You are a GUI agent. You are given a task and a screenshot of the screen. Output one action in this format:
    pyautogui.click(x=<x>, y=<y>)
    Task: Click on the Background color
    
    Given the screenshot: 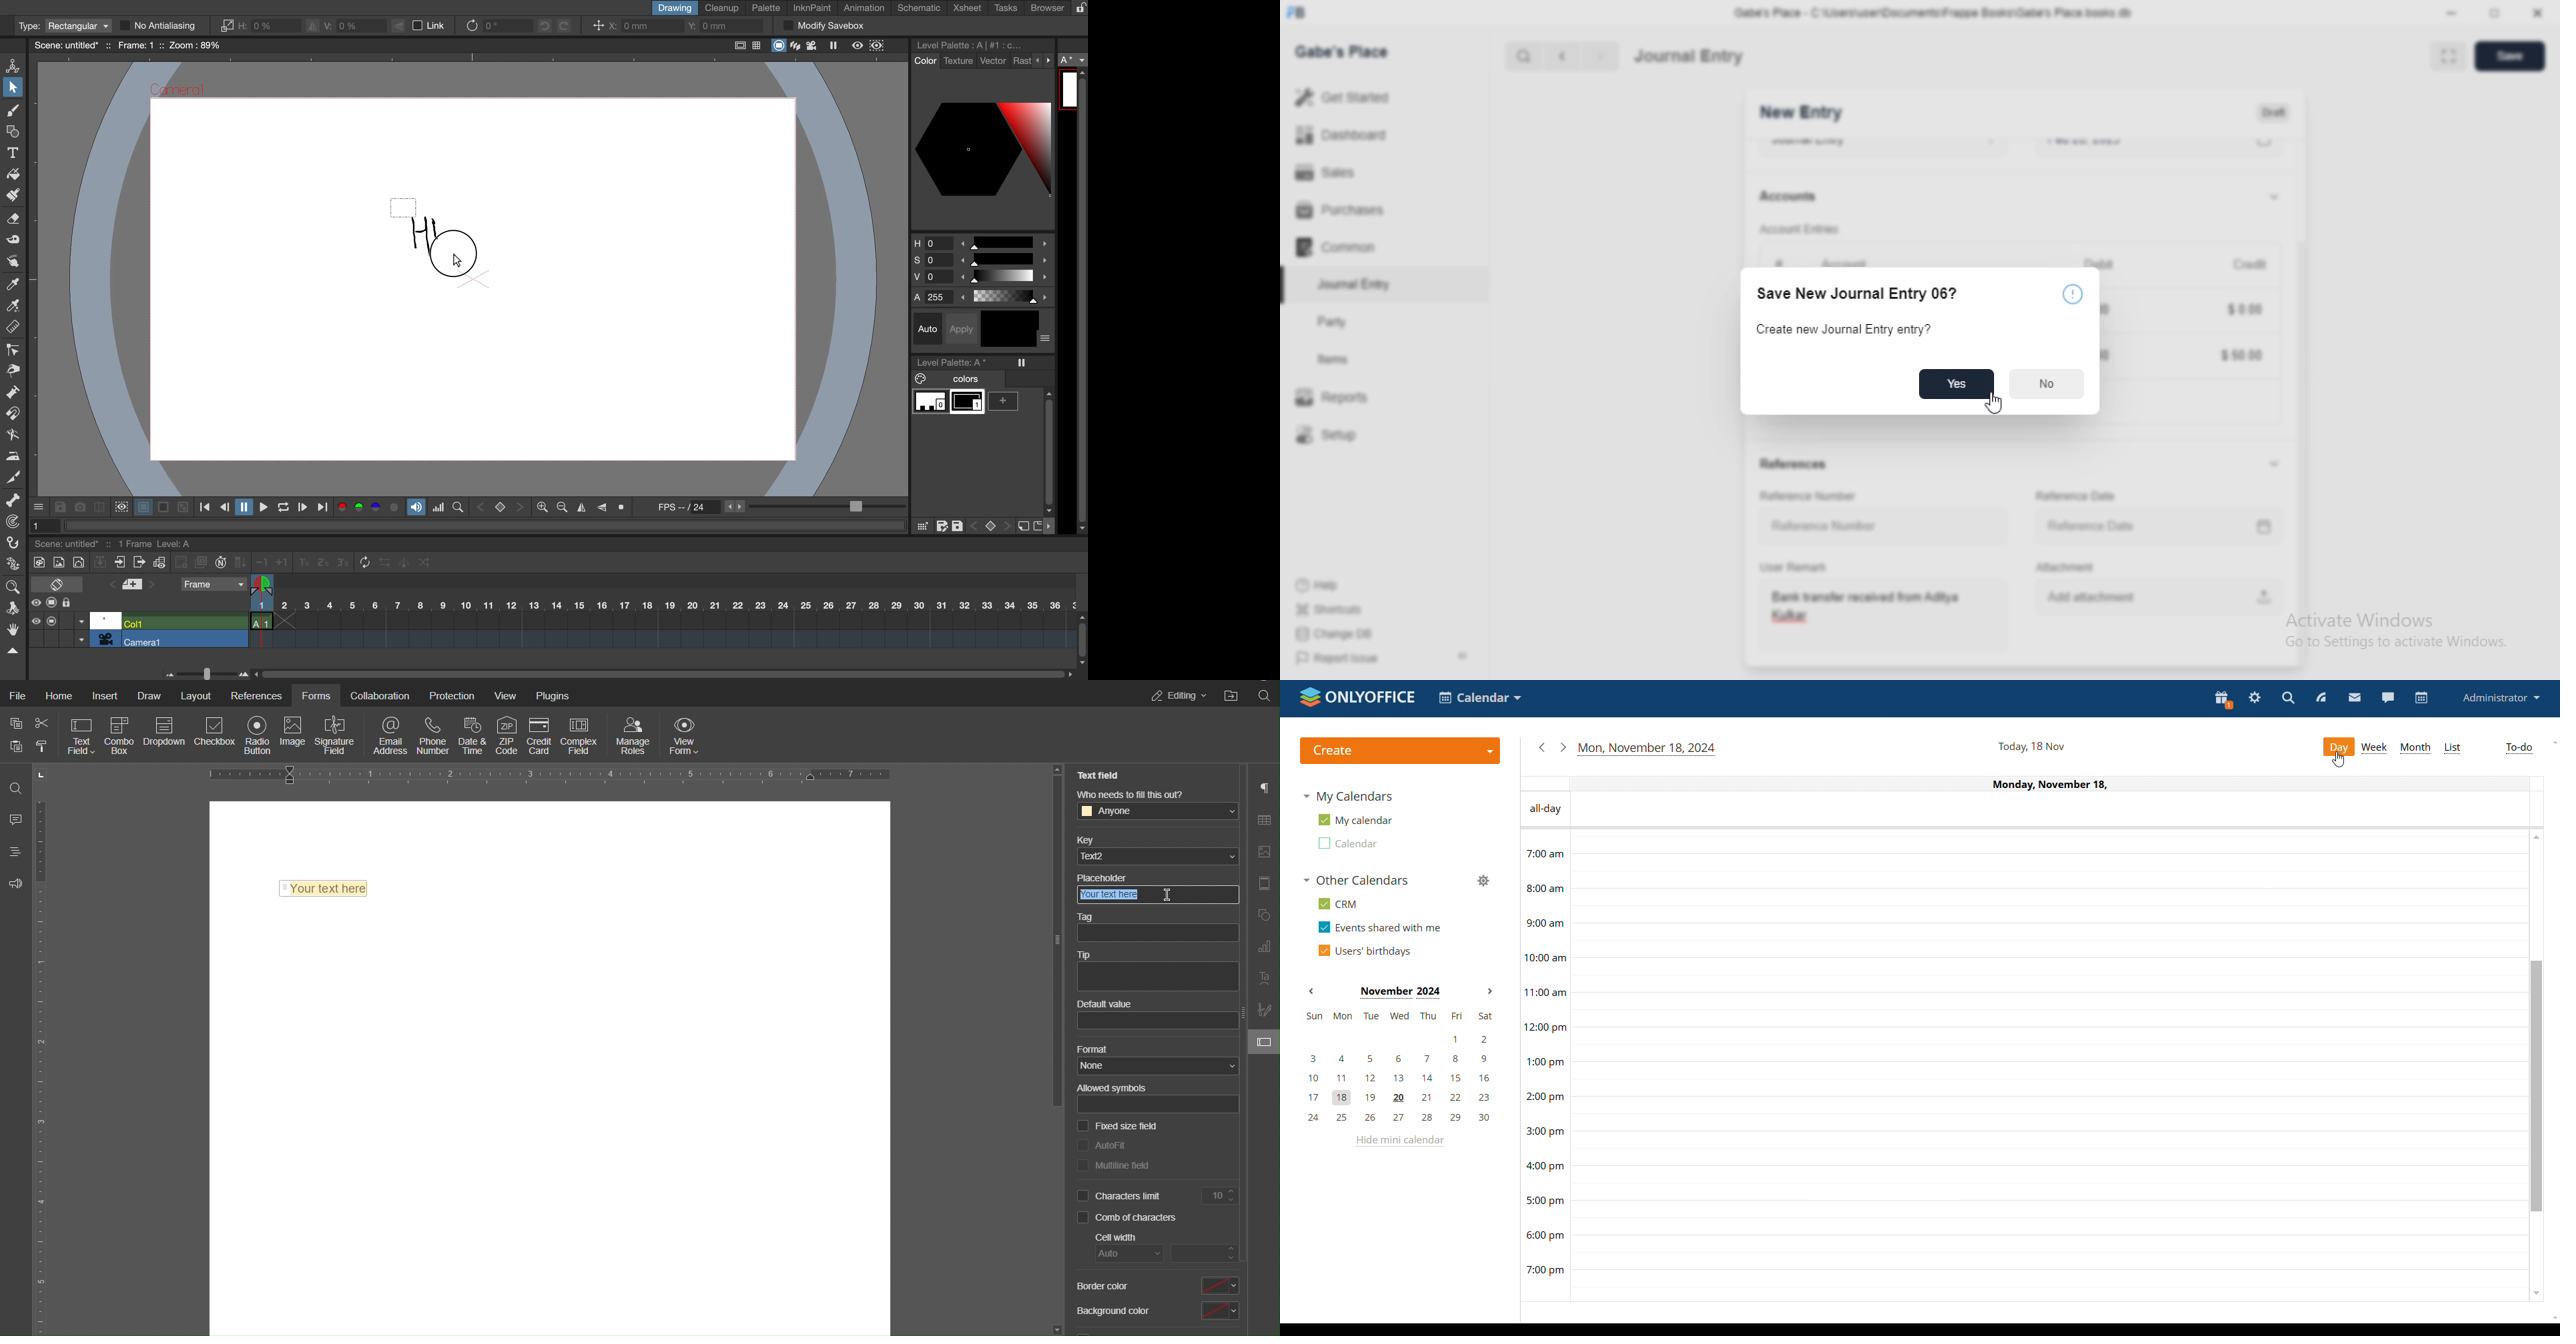 What is the action you would take?
    pyautogui.click(x=1158, y=1311)
    